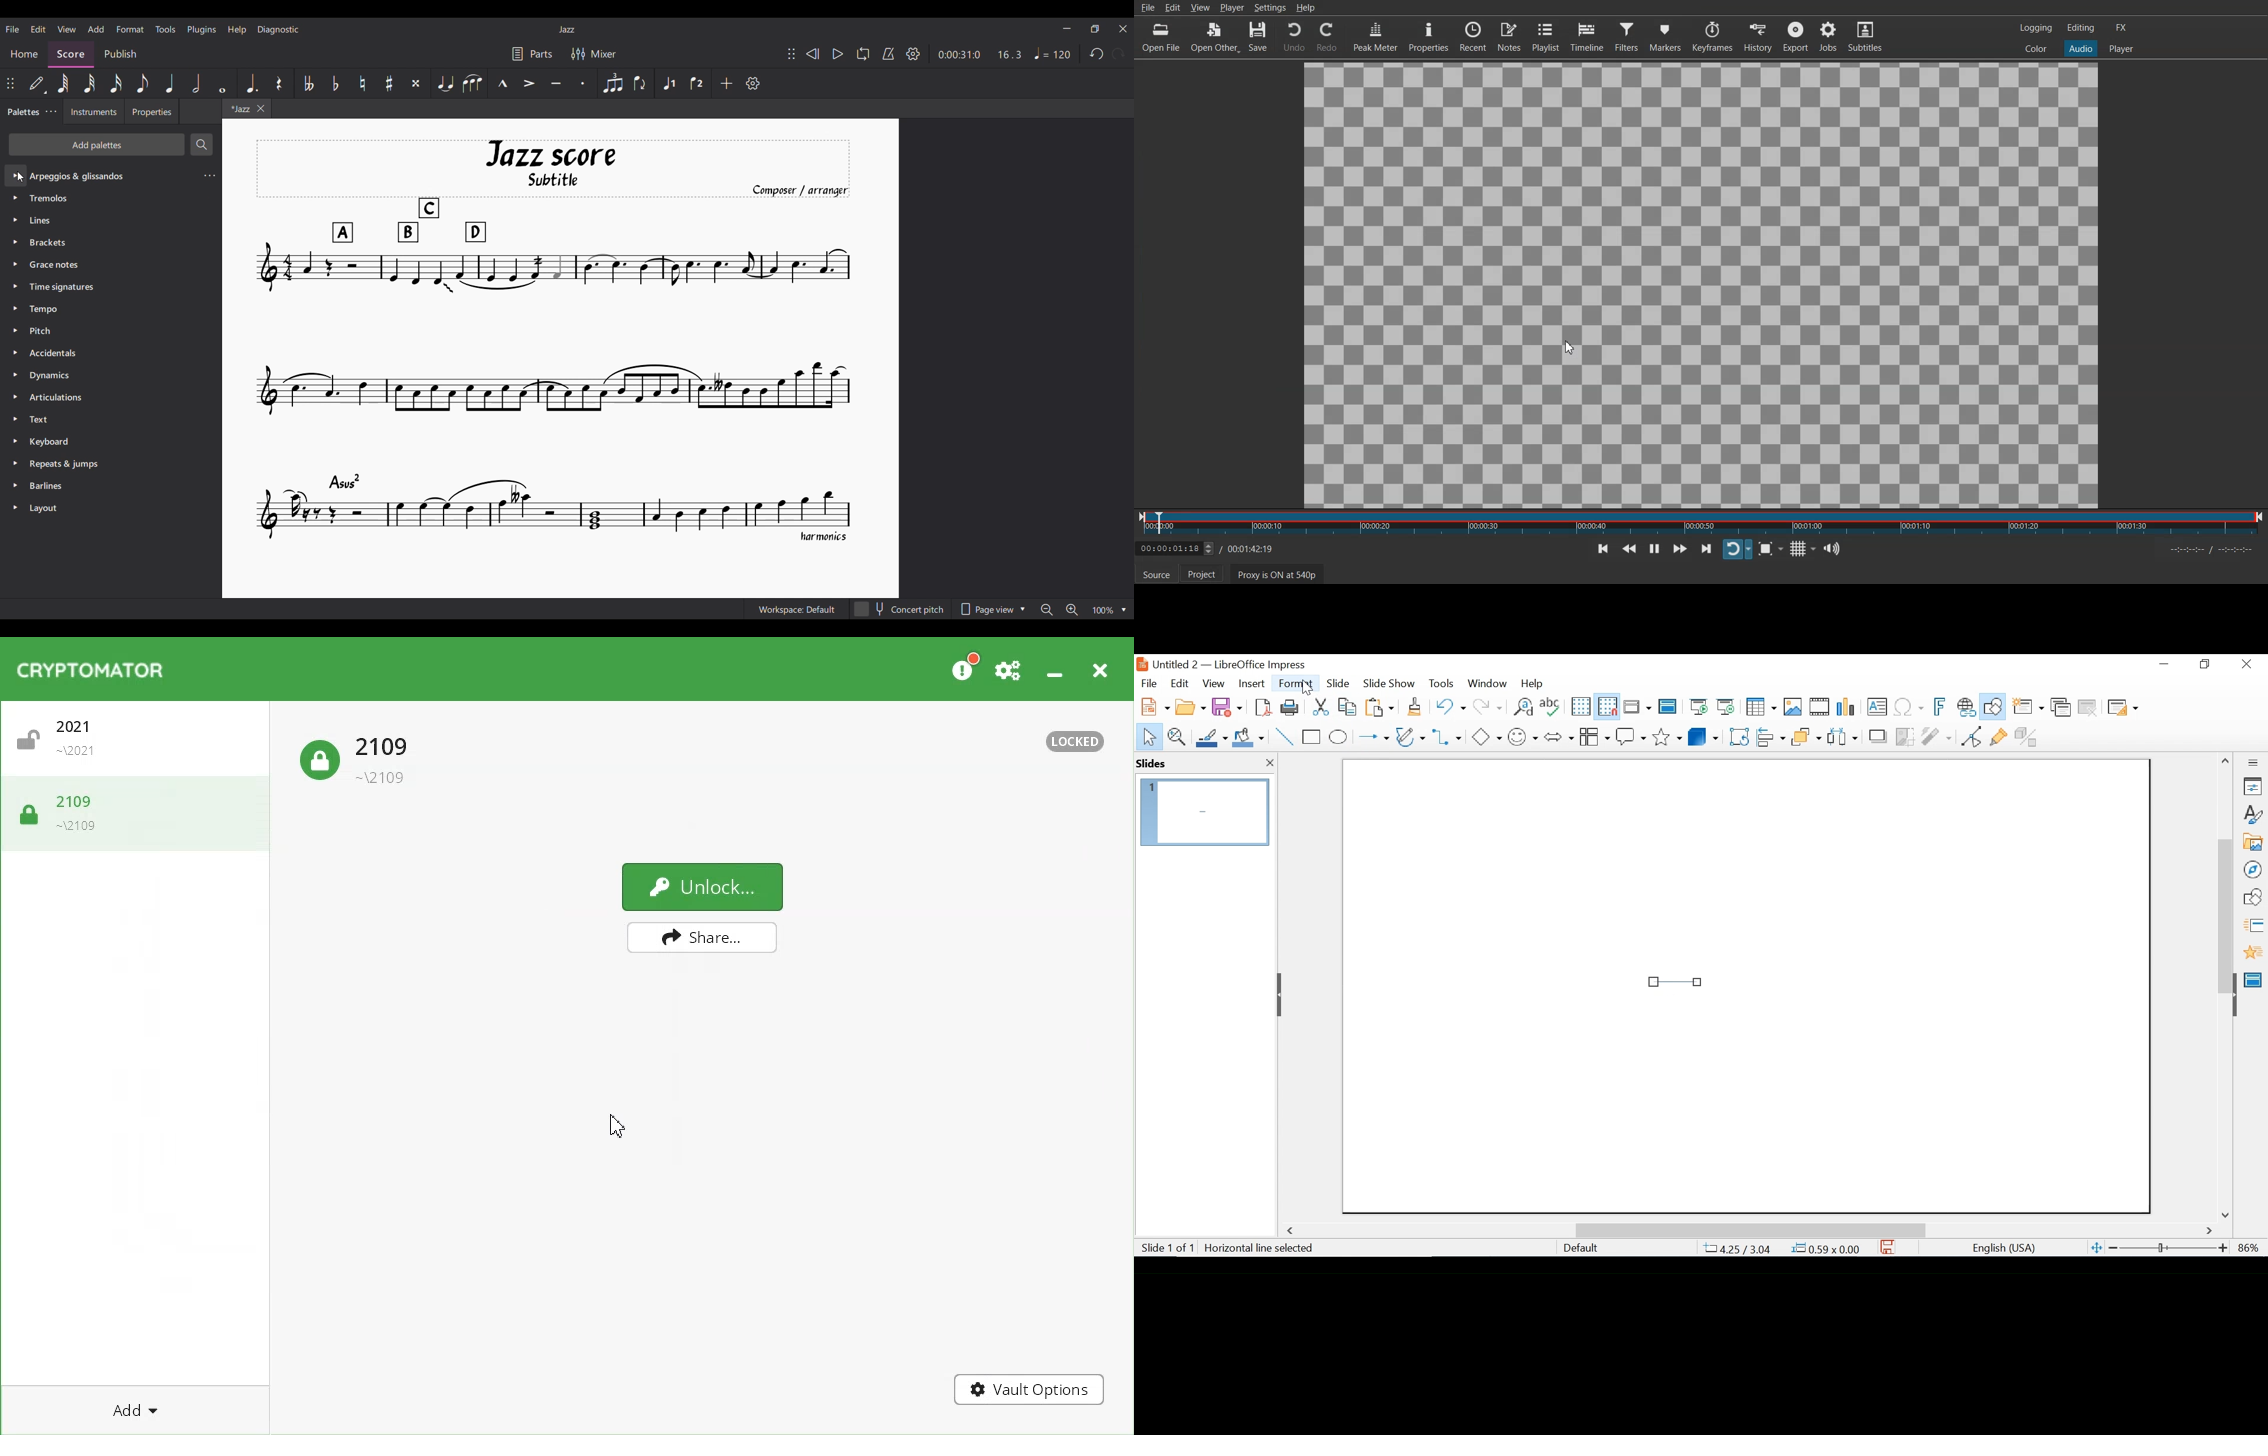  I want to click on Palette settings, so click(51, 112).